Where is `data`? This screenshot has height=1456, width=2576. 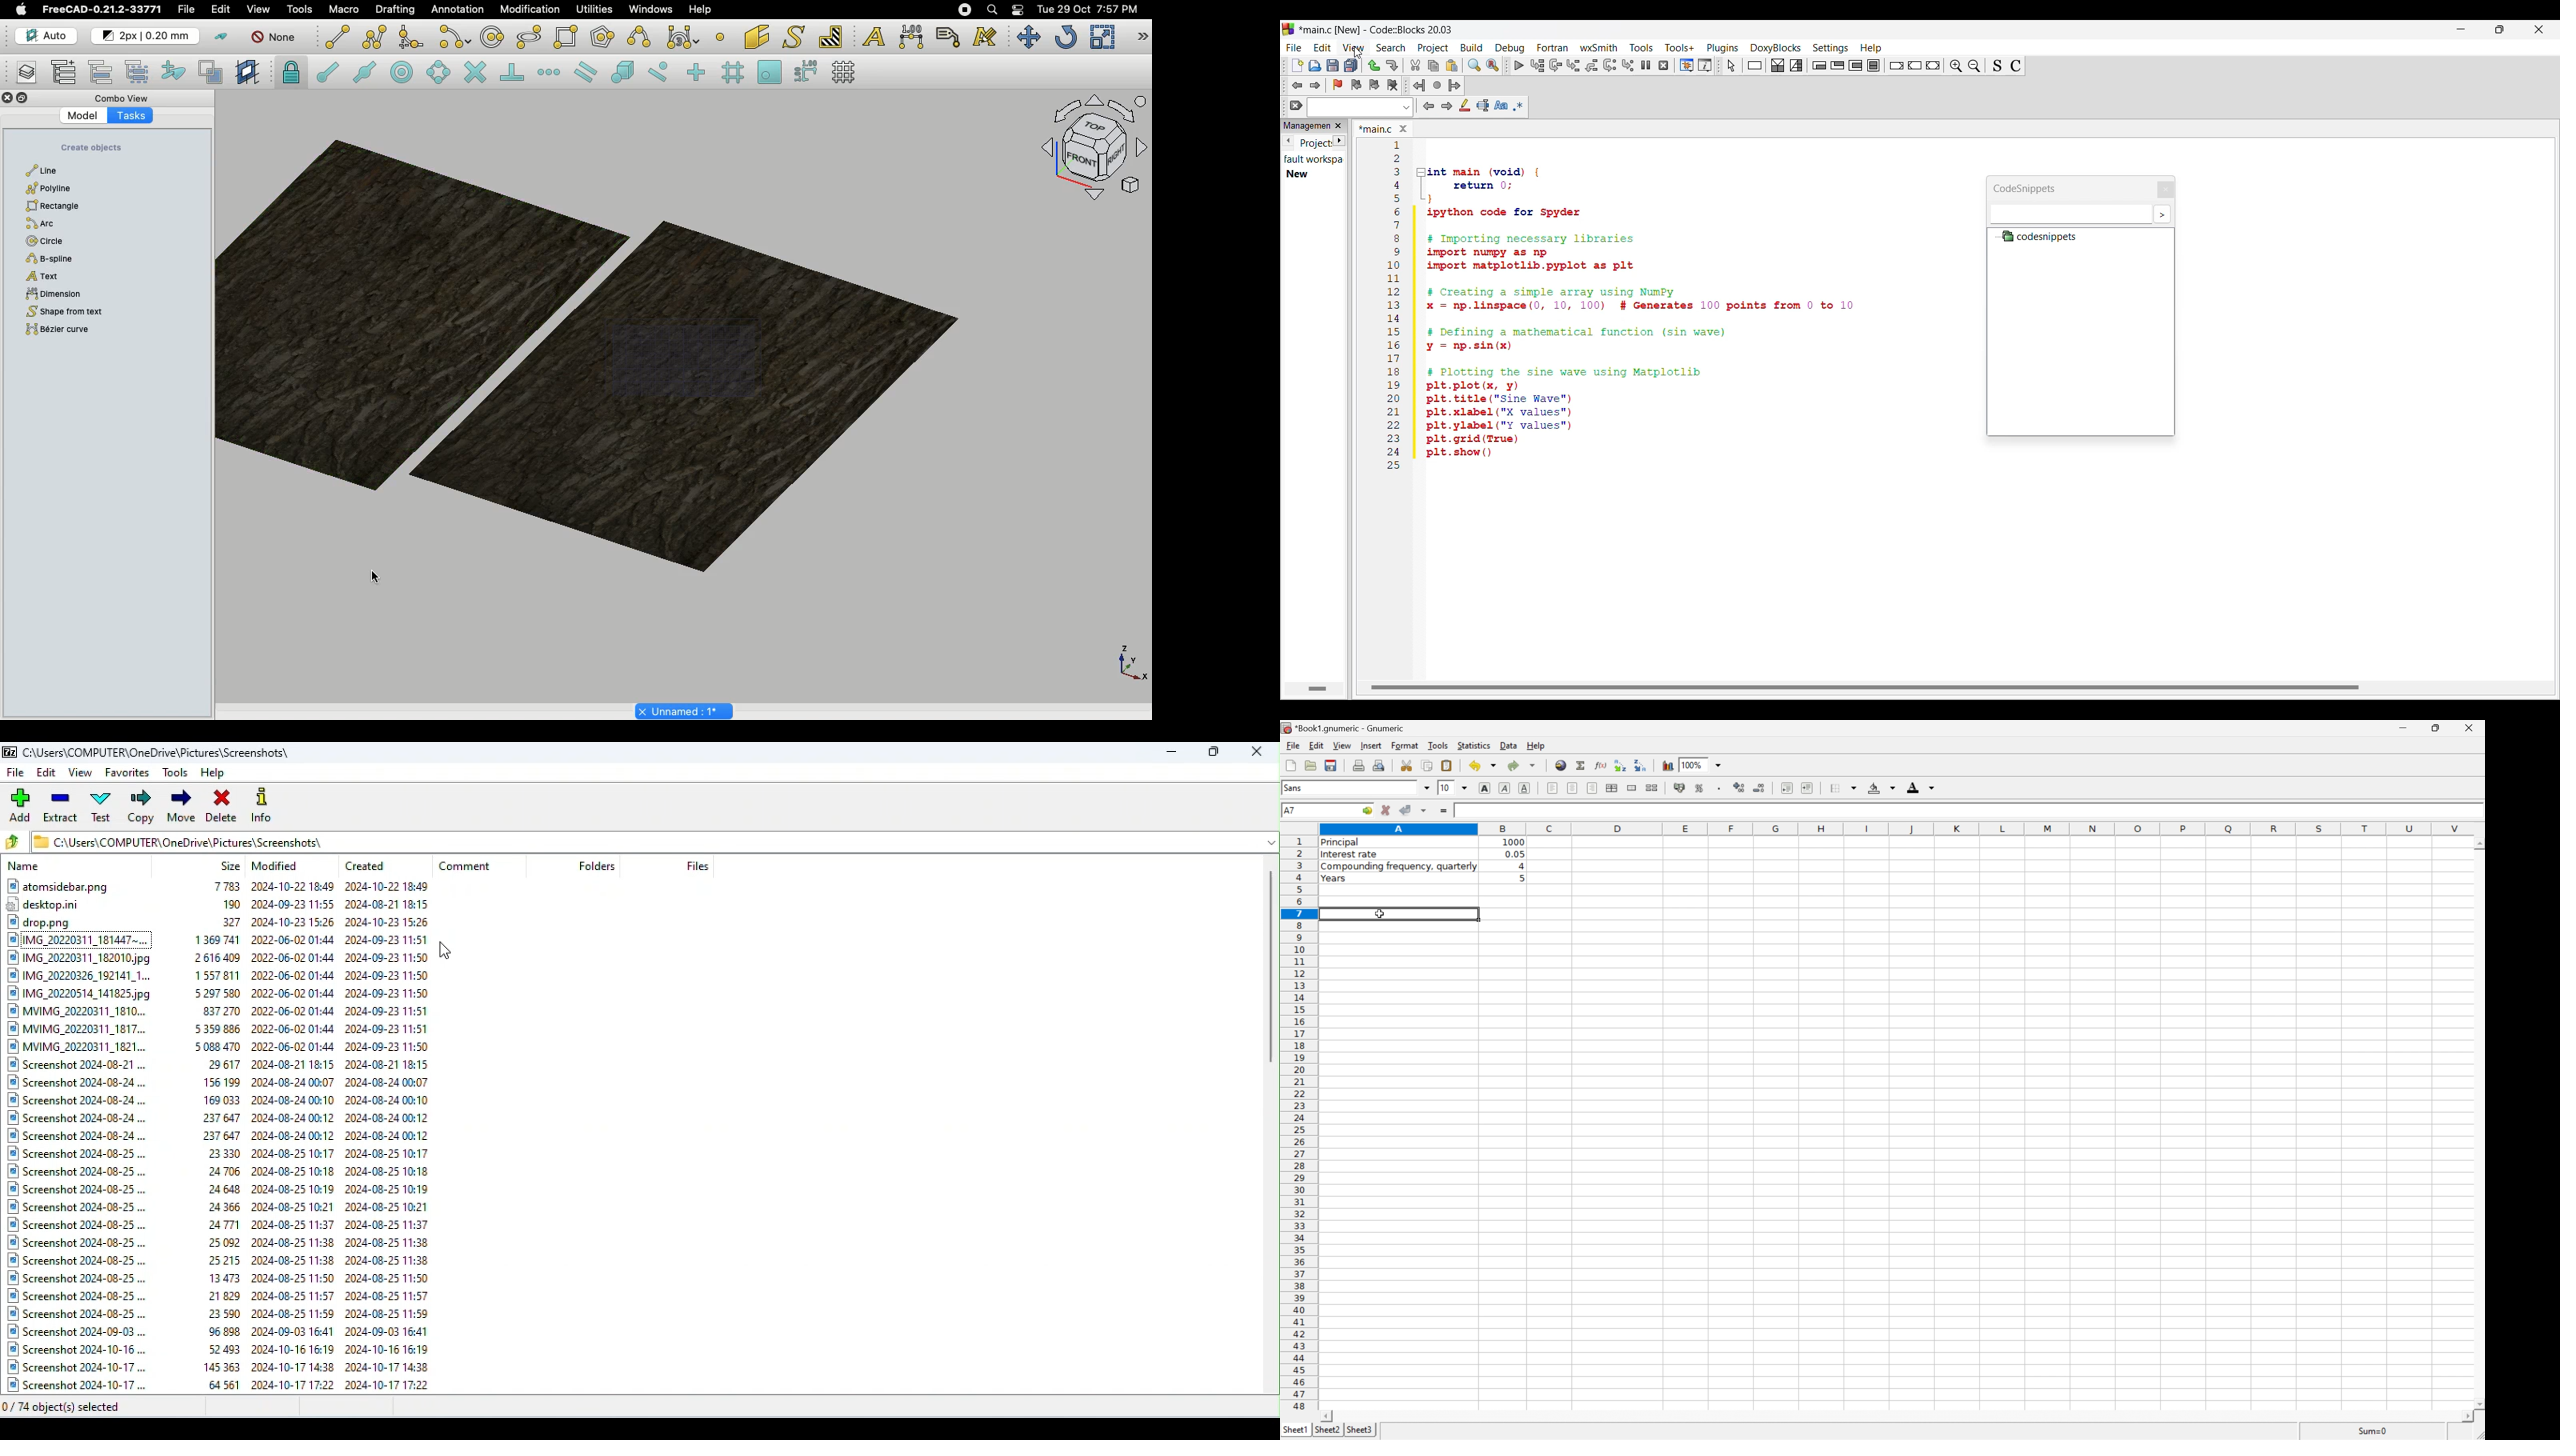
data is located at coordinates (1508, 746).